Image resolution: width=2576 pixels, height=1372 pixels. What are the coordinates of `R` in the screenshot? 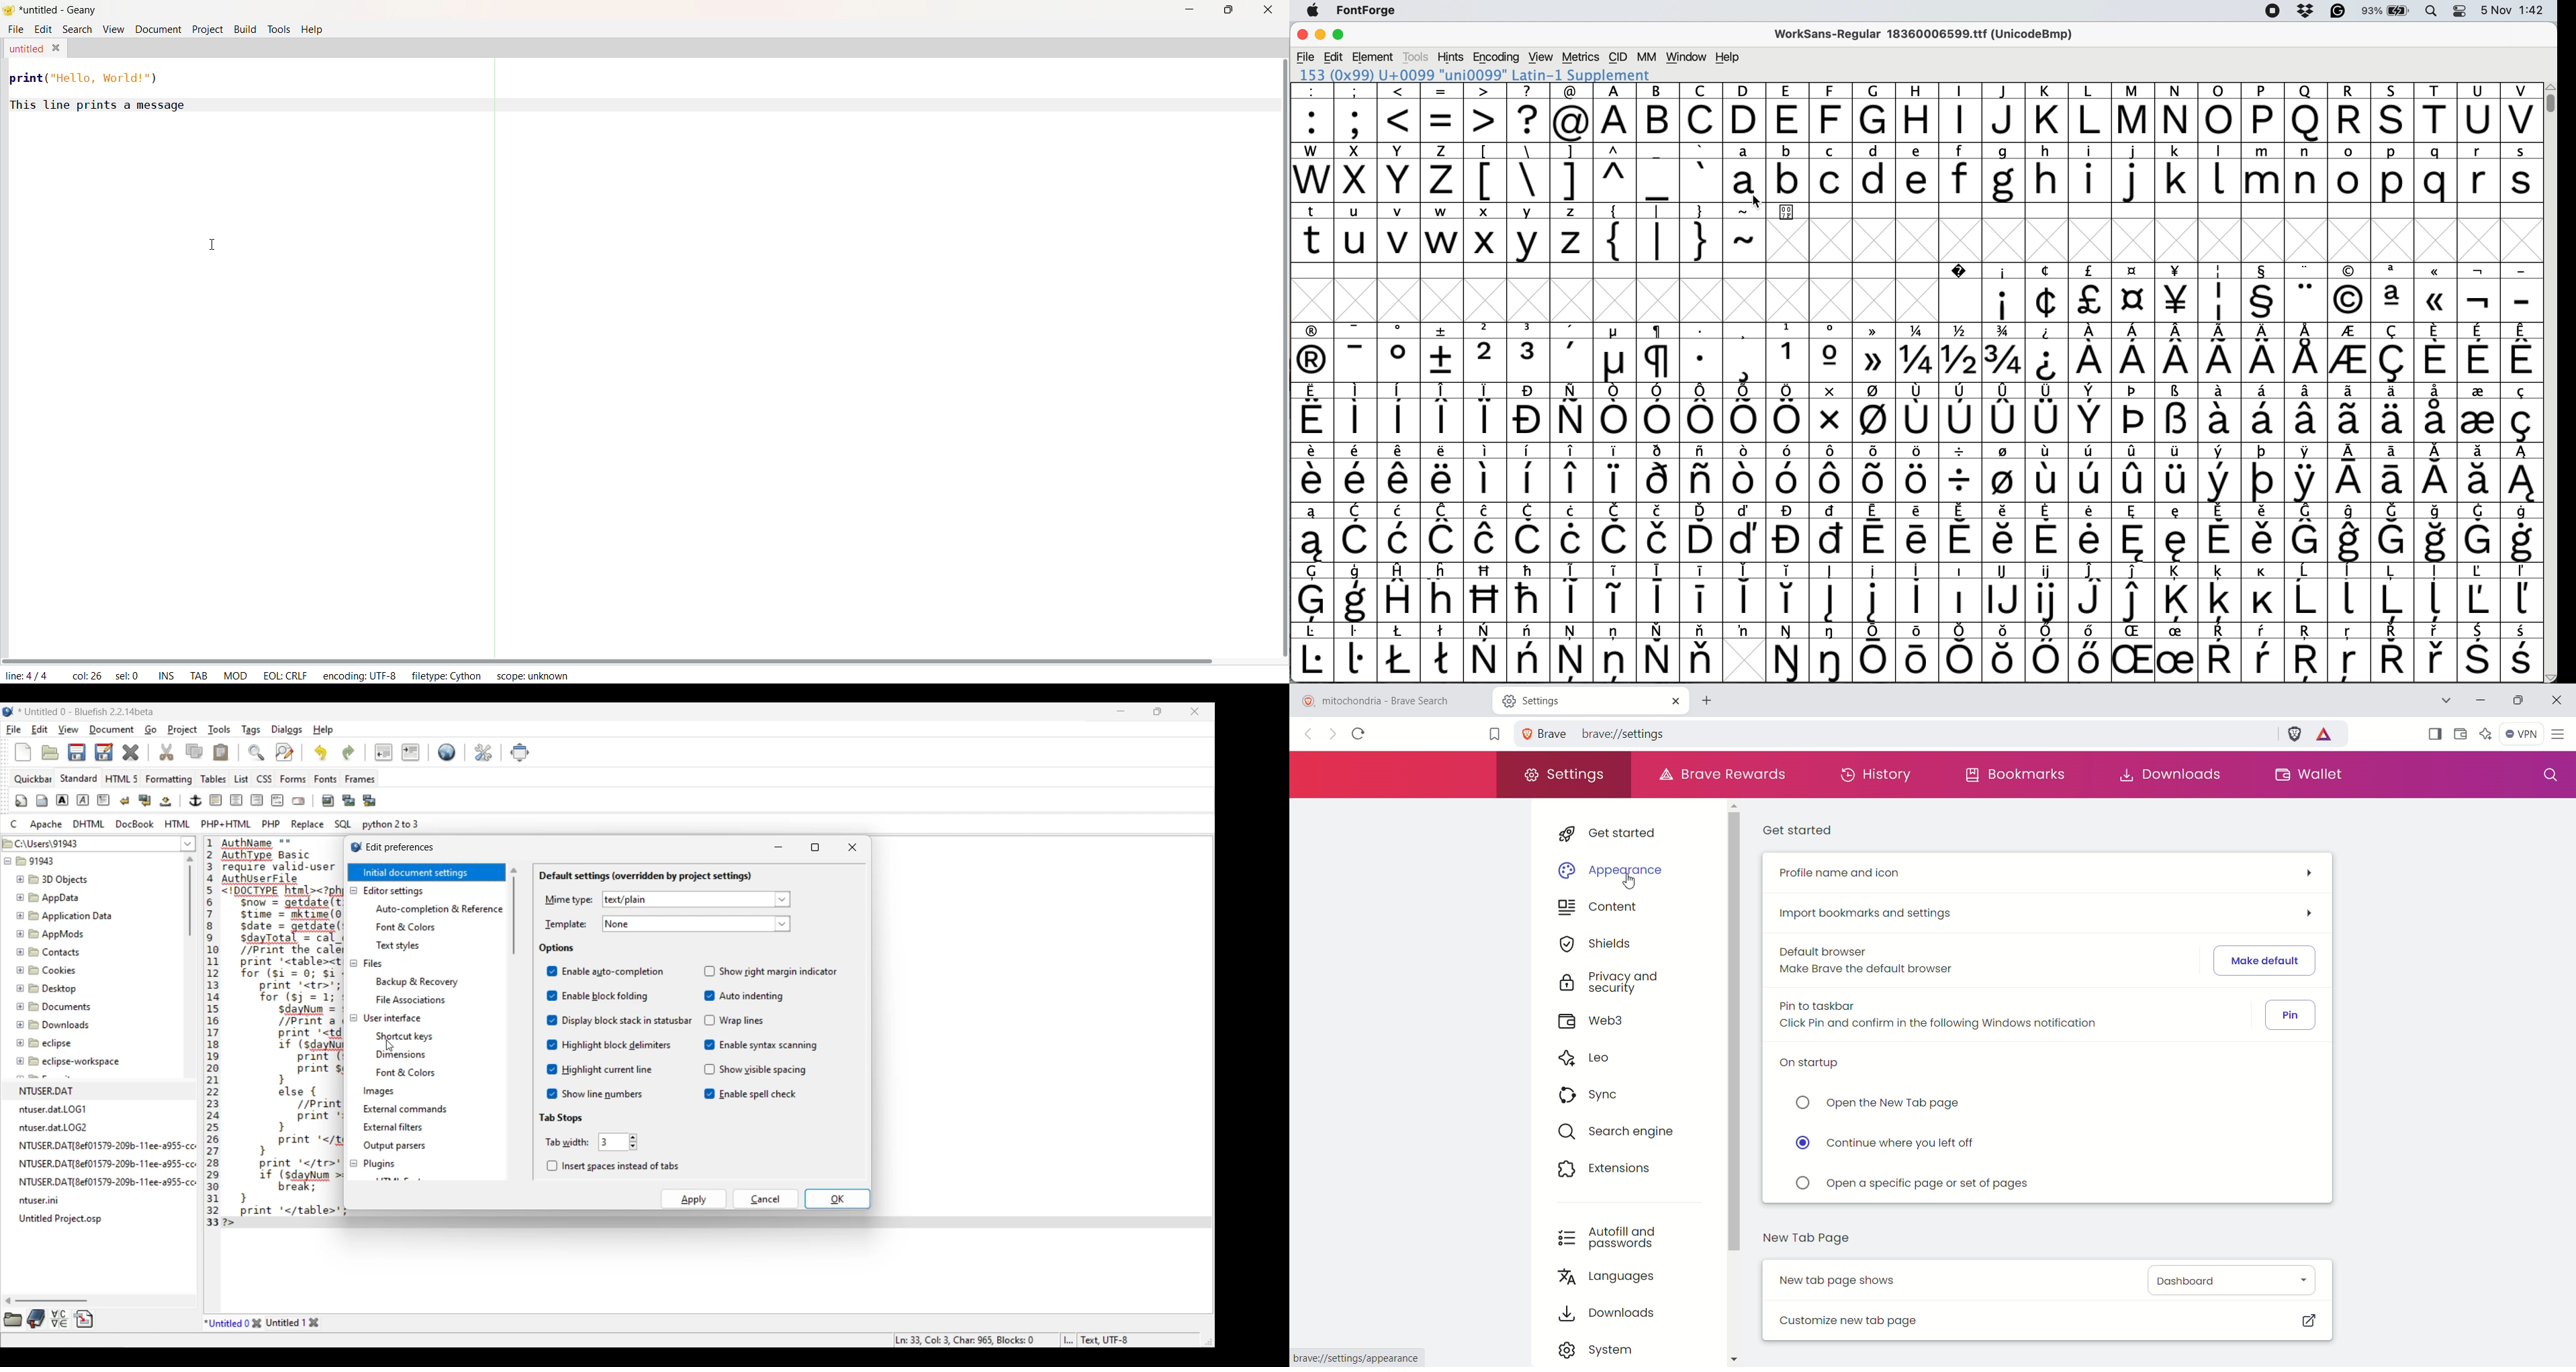 It's located at (2350, 113).